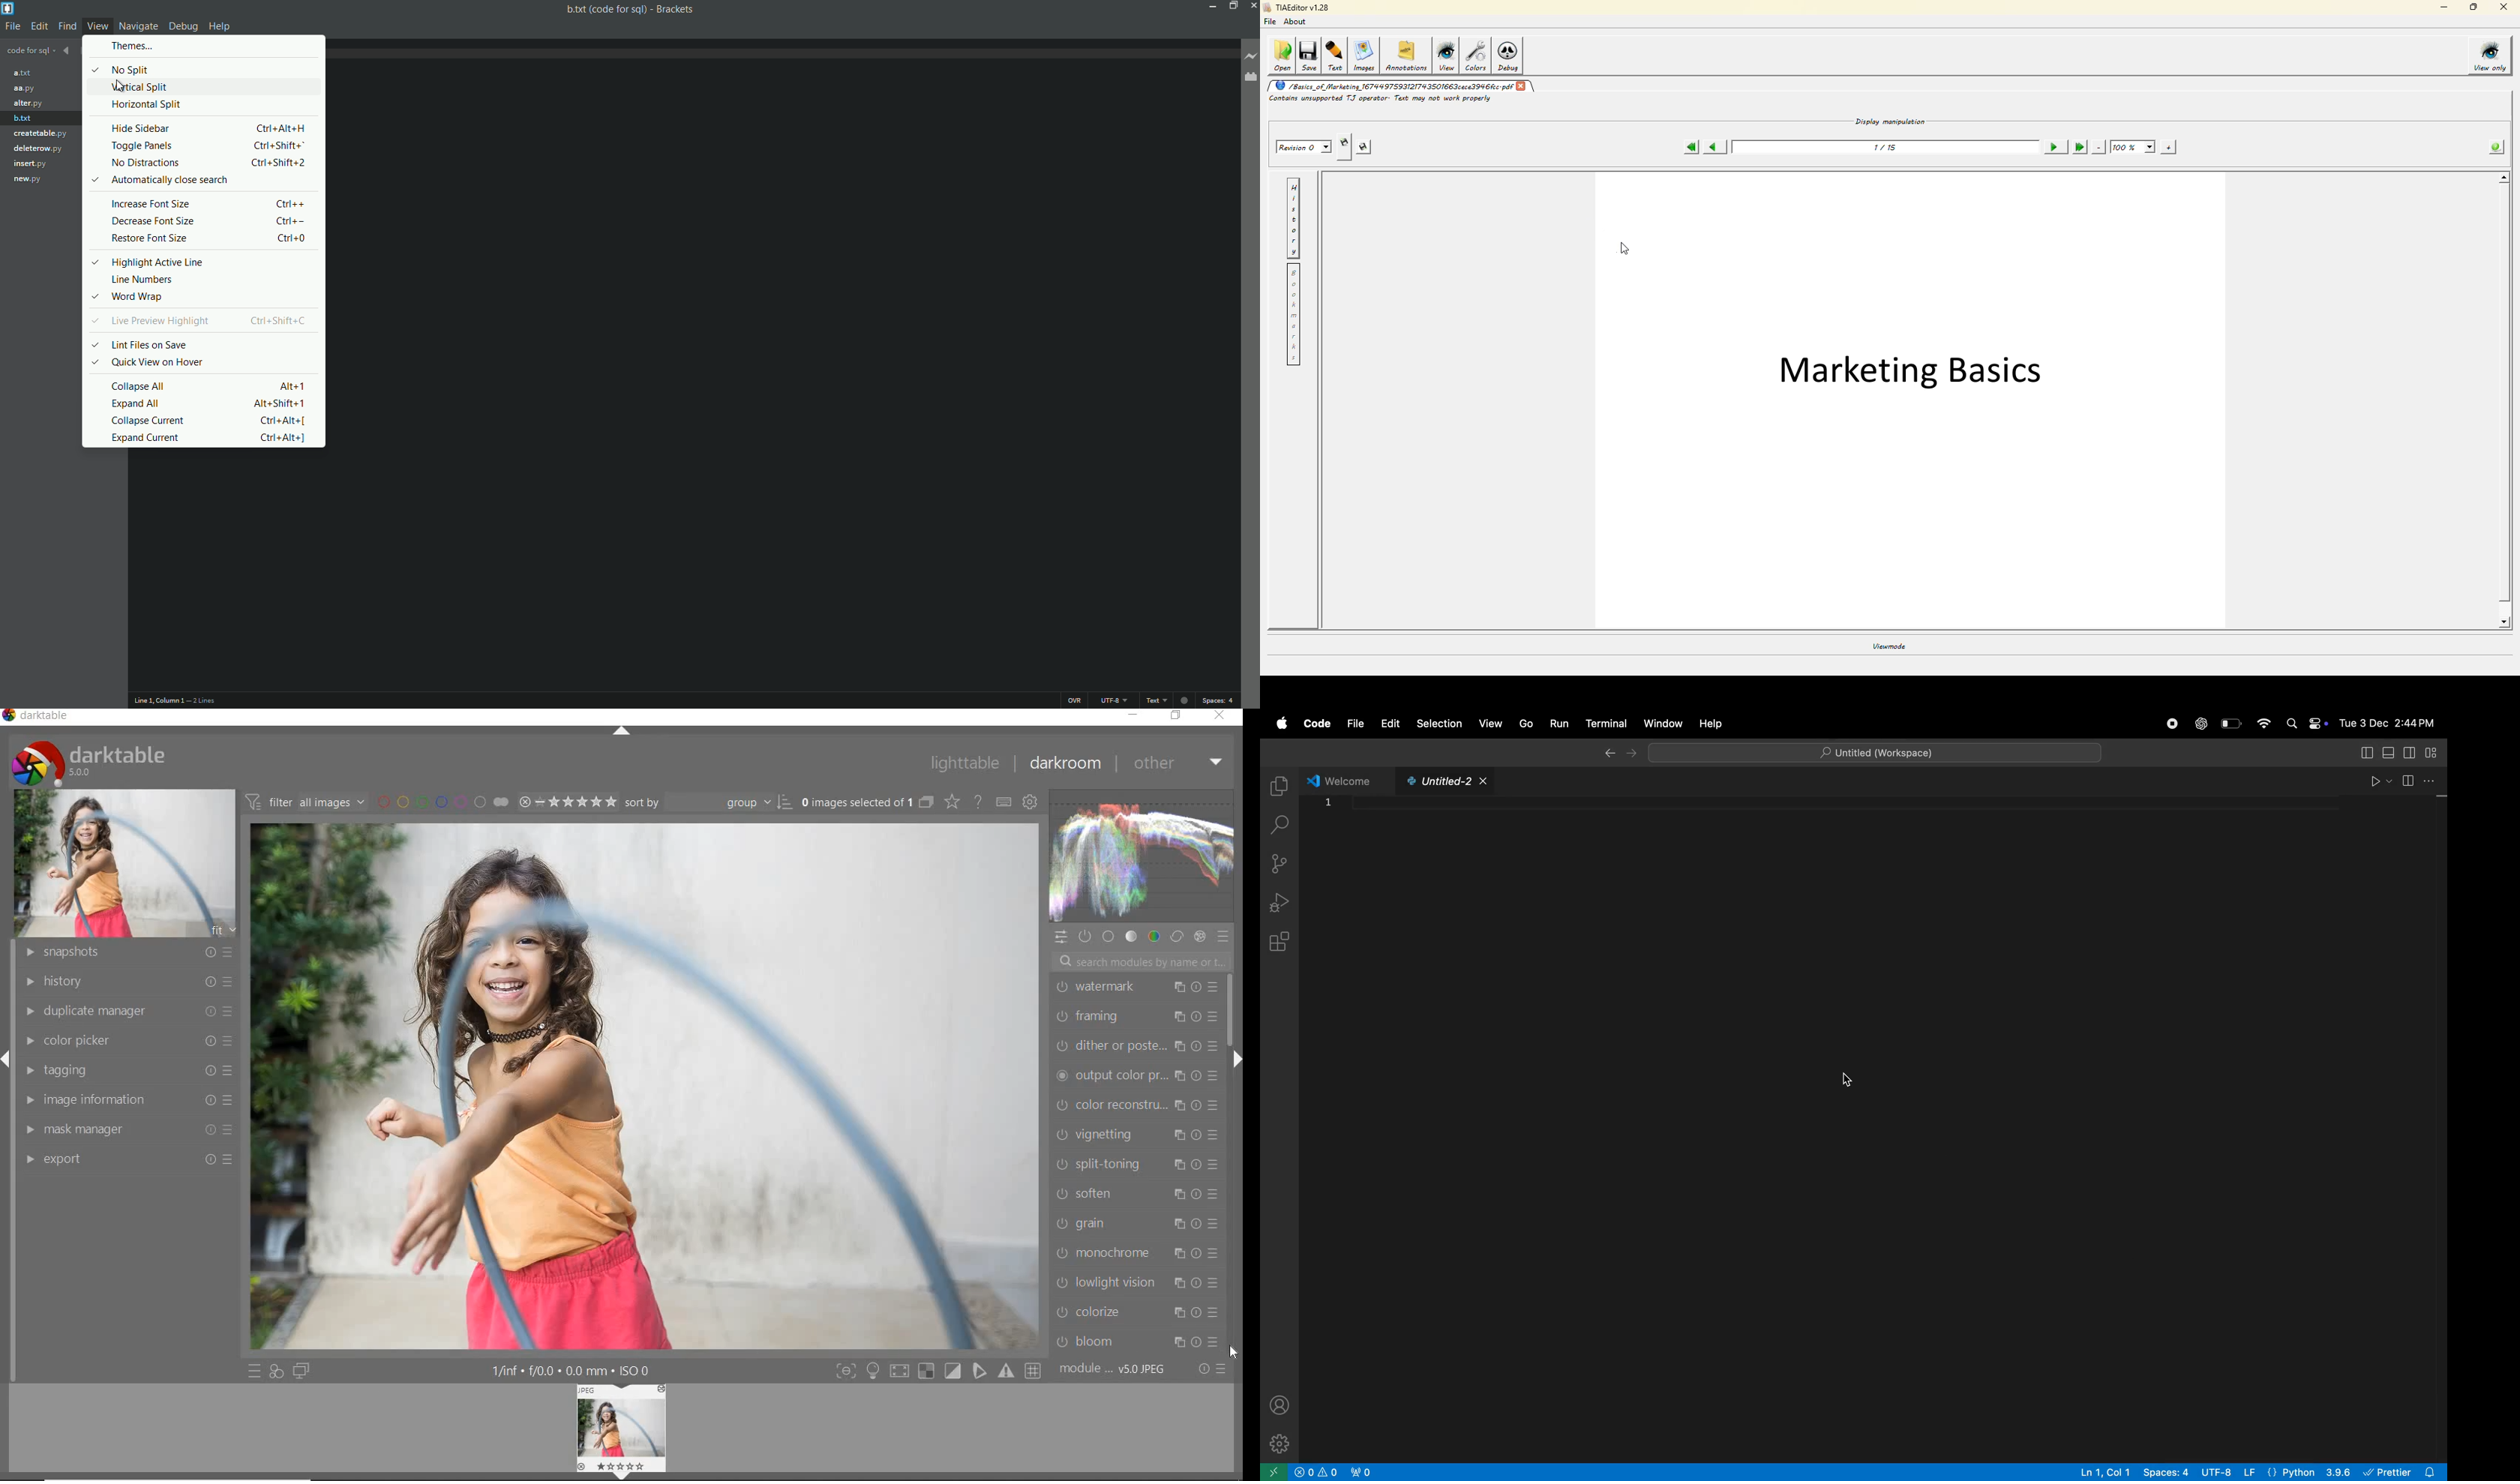 The width and height of the screenshot is (2520, 1484). Describe the element at coordinates (127, 1099) in the screenshot. I see `image information` at that location.